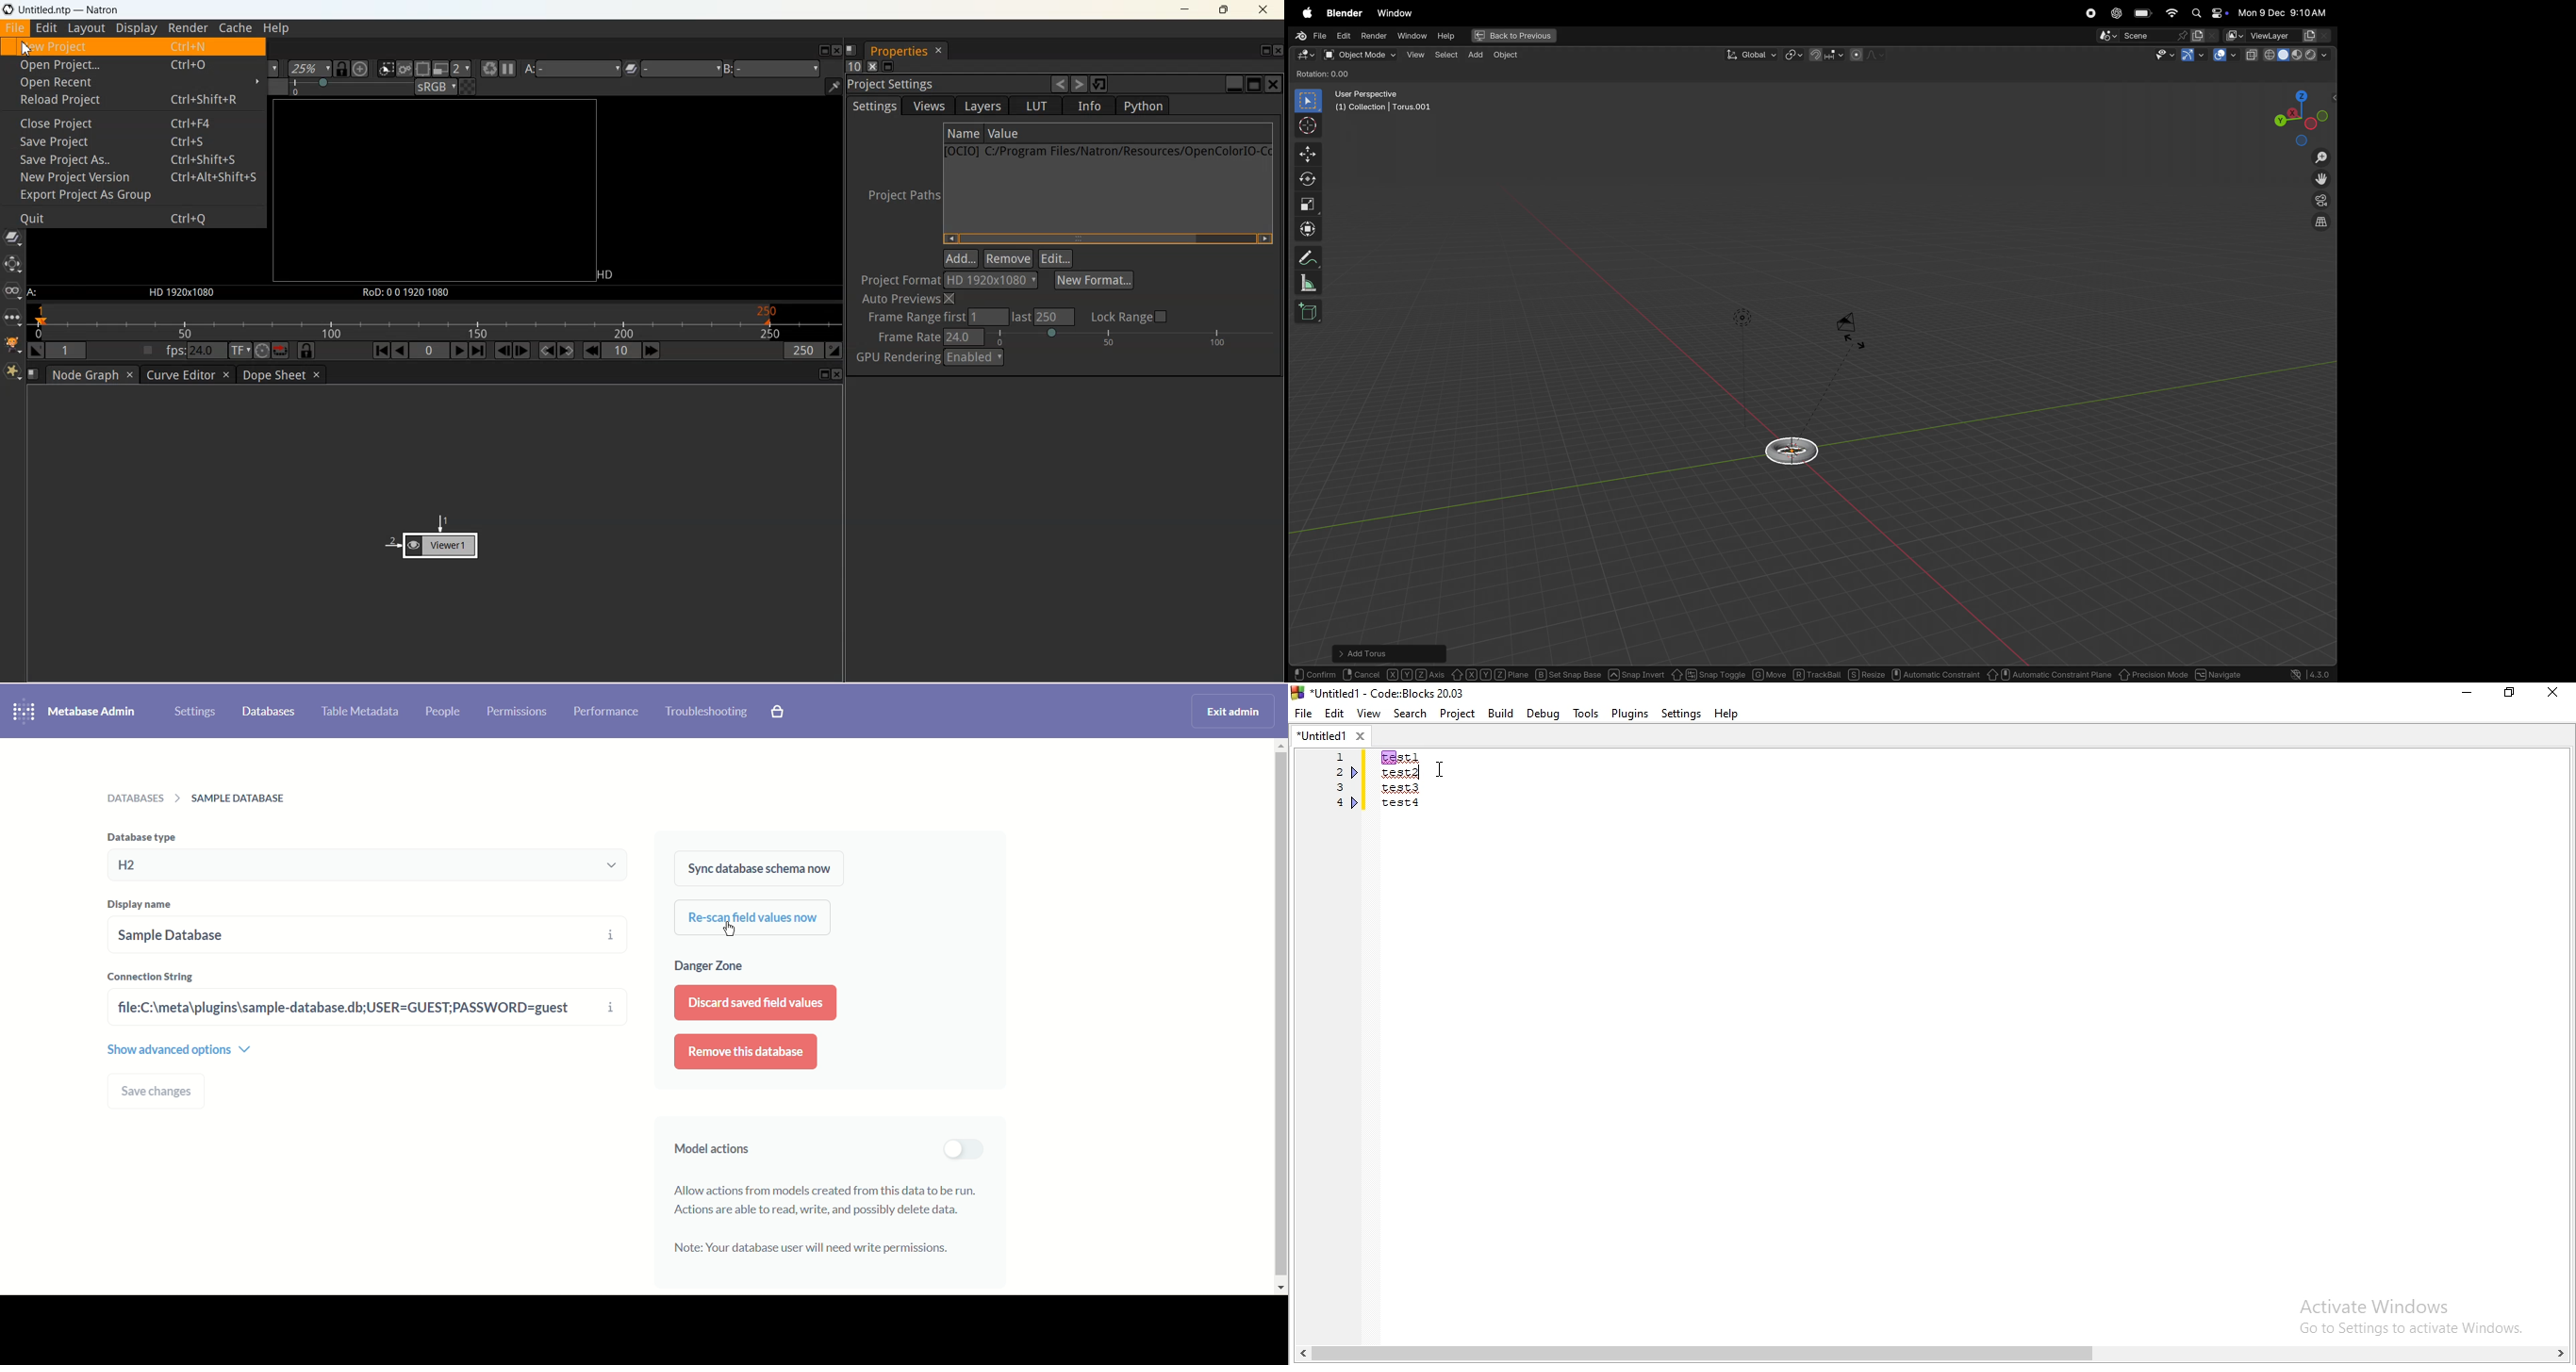 The height and width of the screenshot is (1372, 2576). I want to click on snap, so click(1825, 55).